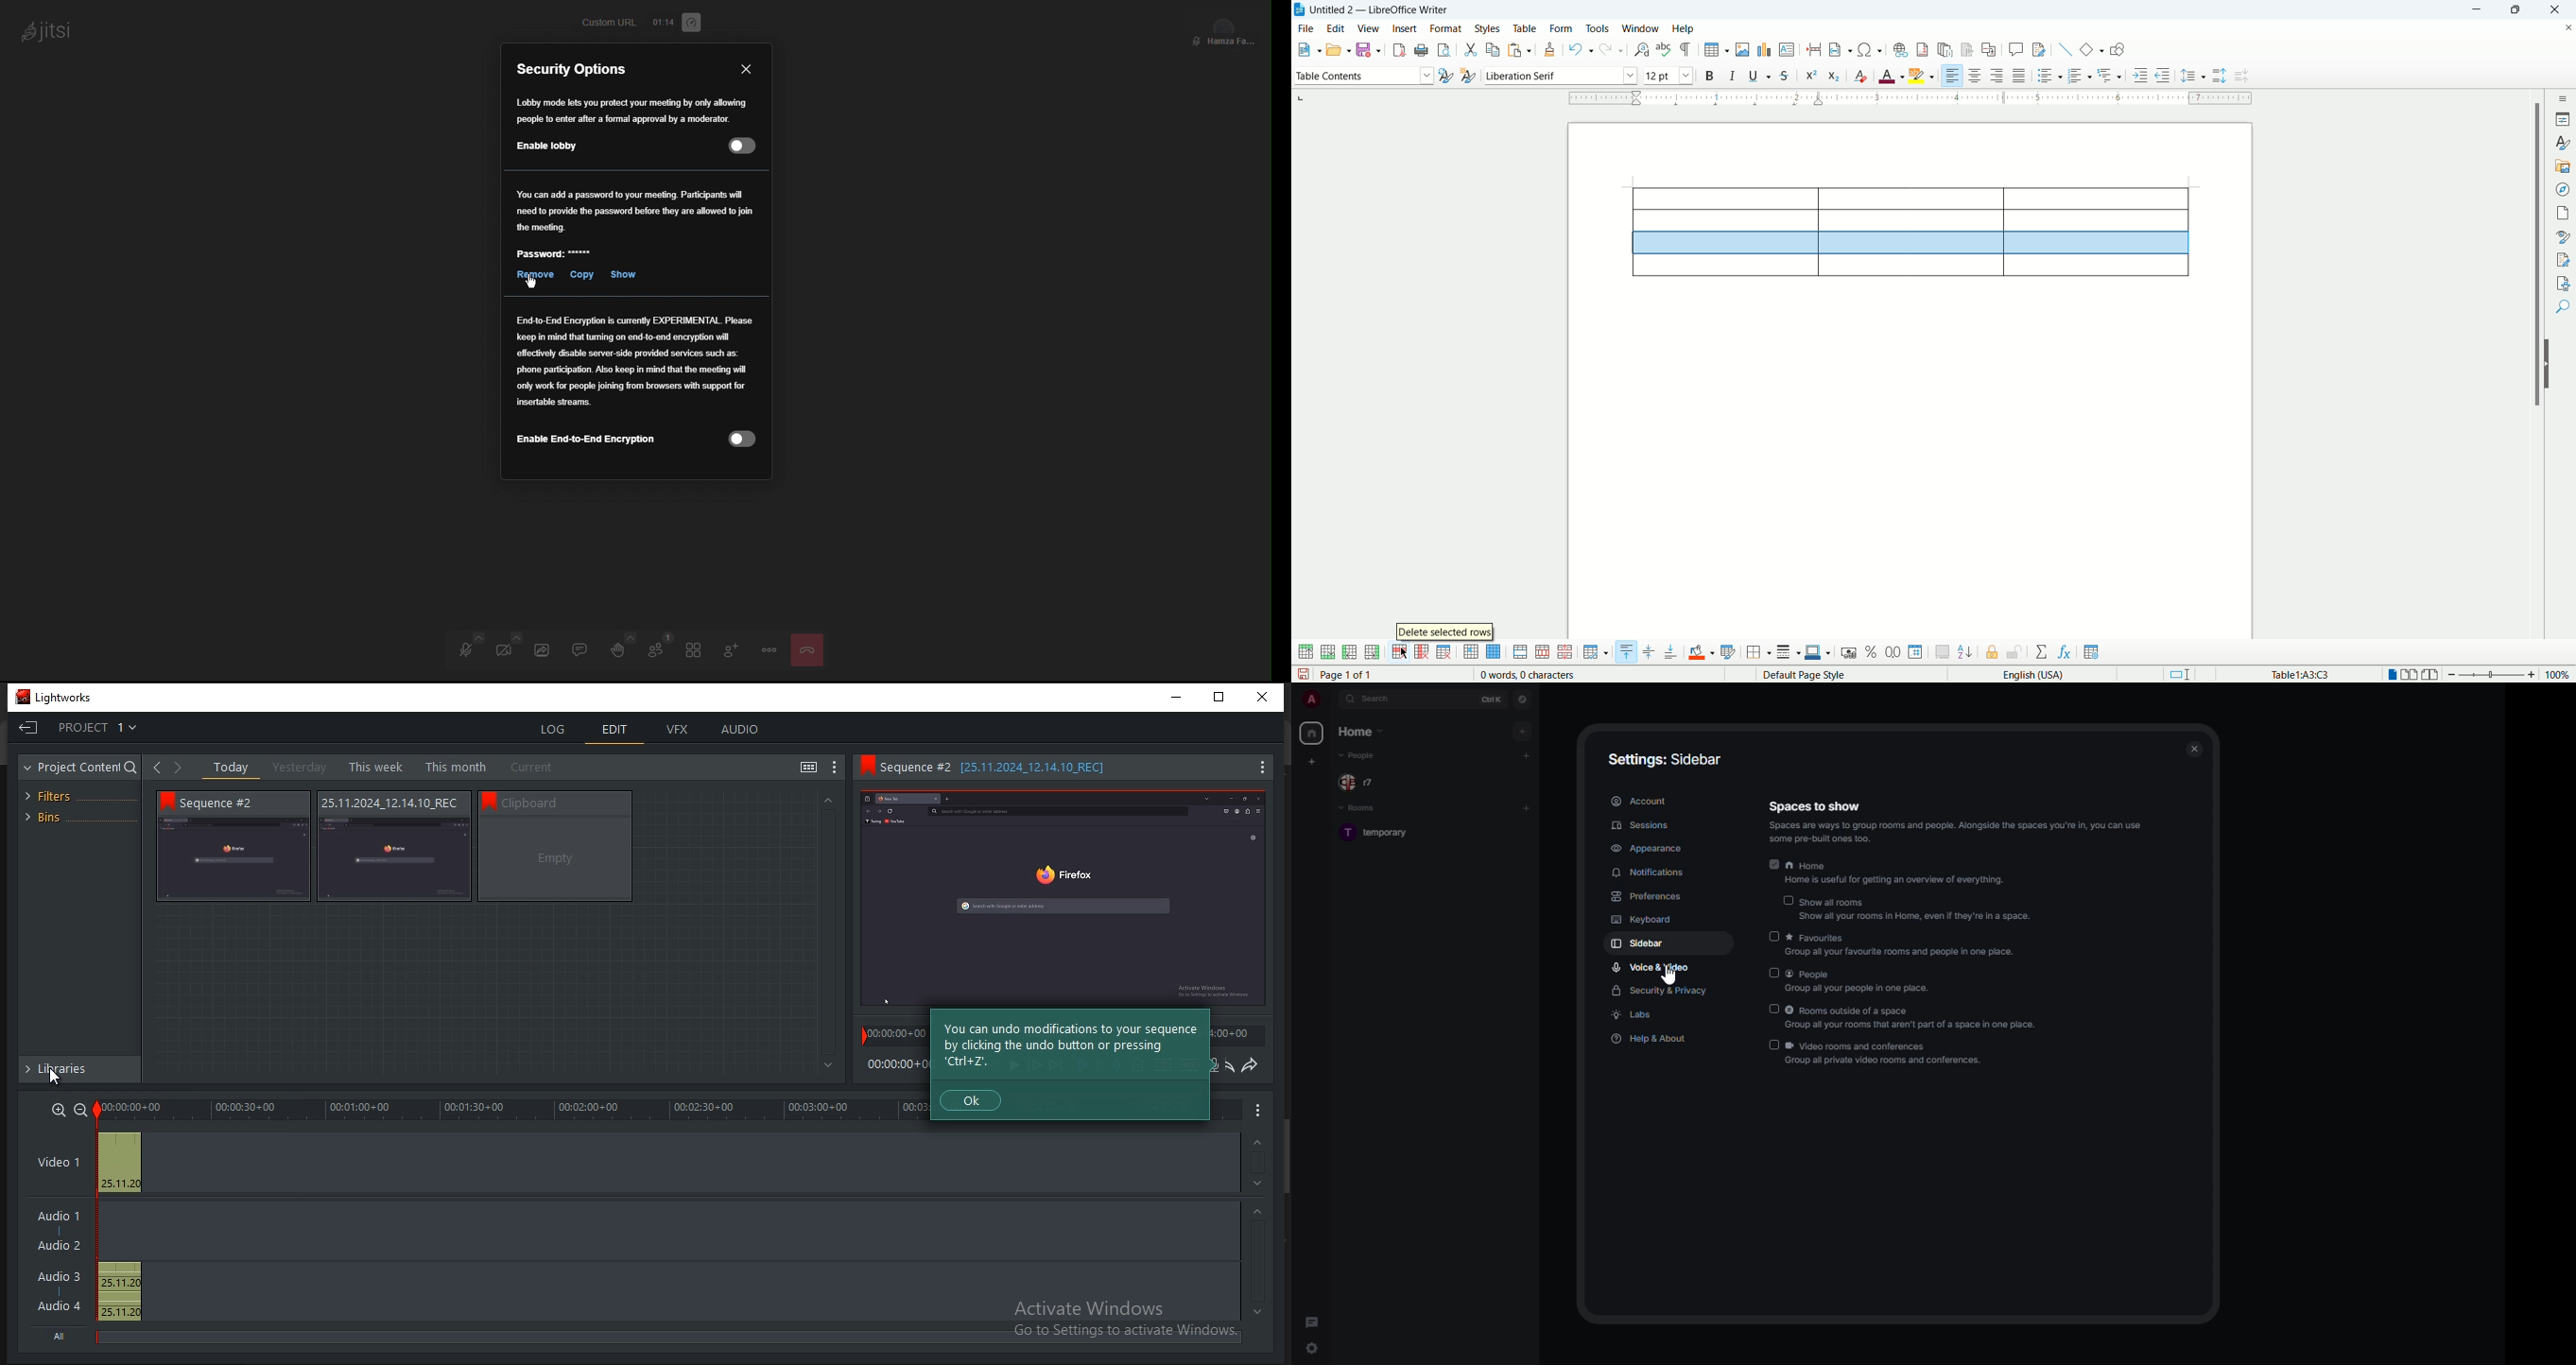  Describe the element at coordinates (1254, 1183) in the screenshot. I see `timeline navigation up arrow` at that location.